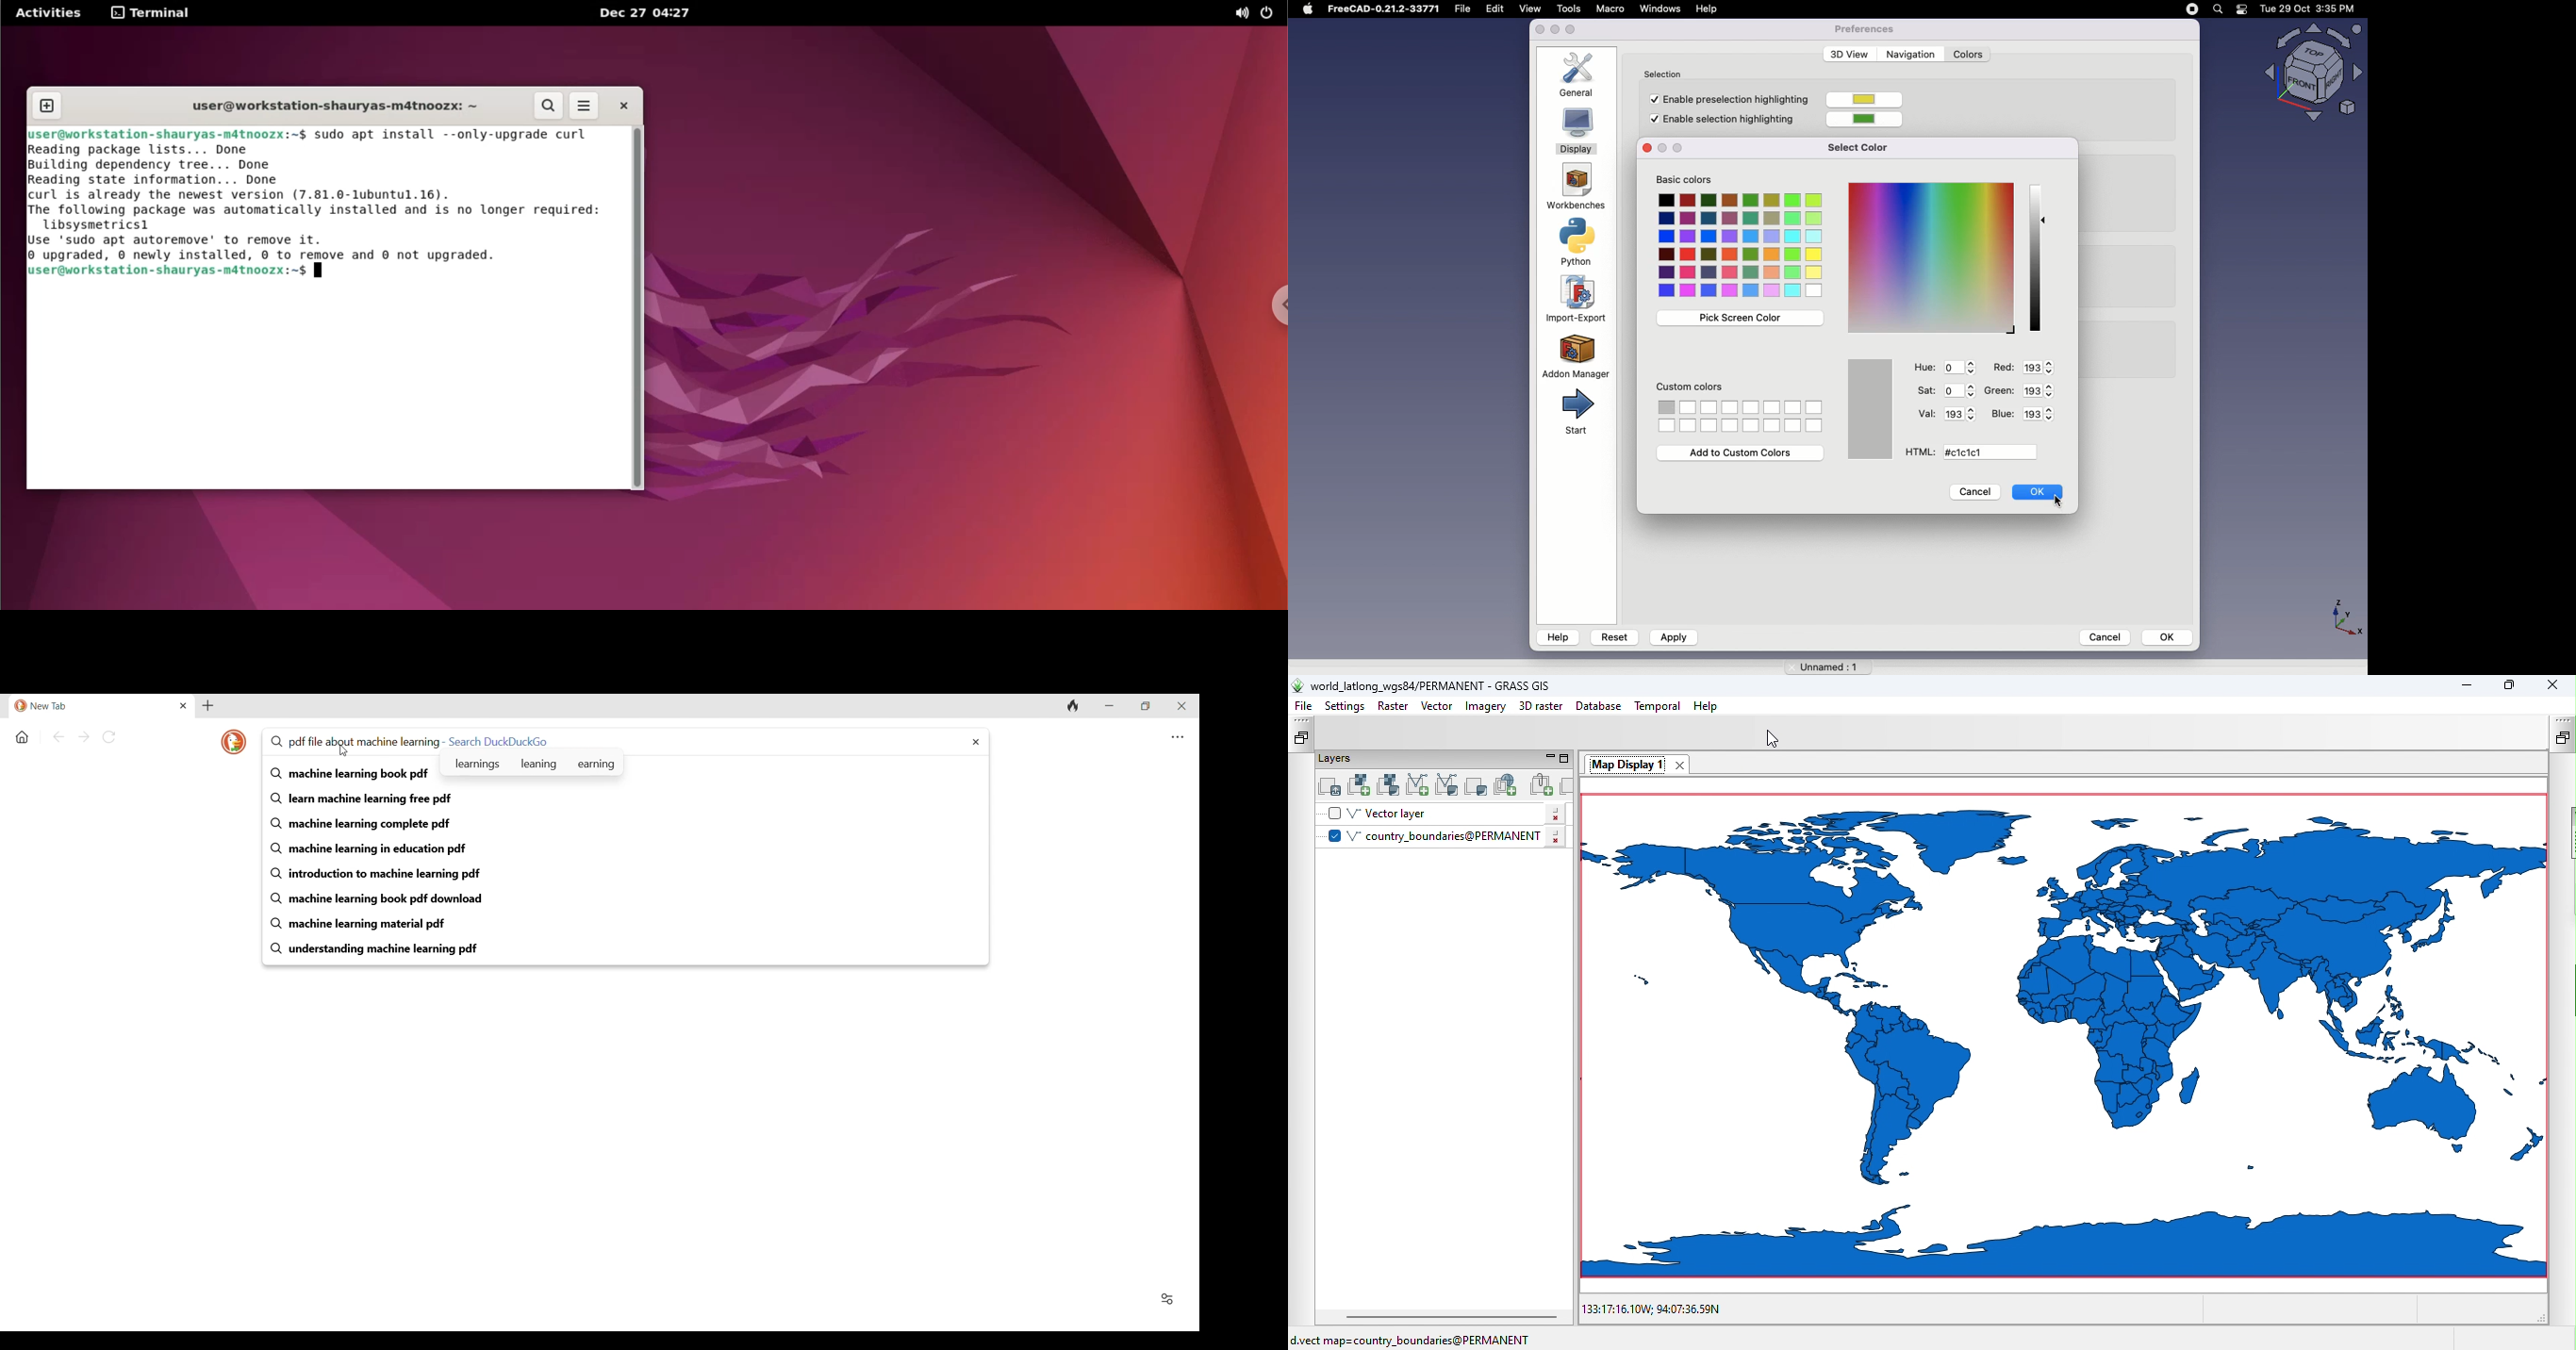 Image resolution: width=2576 pixels, height=1372 pixels. I want to click on Activities, so click(50, 12).